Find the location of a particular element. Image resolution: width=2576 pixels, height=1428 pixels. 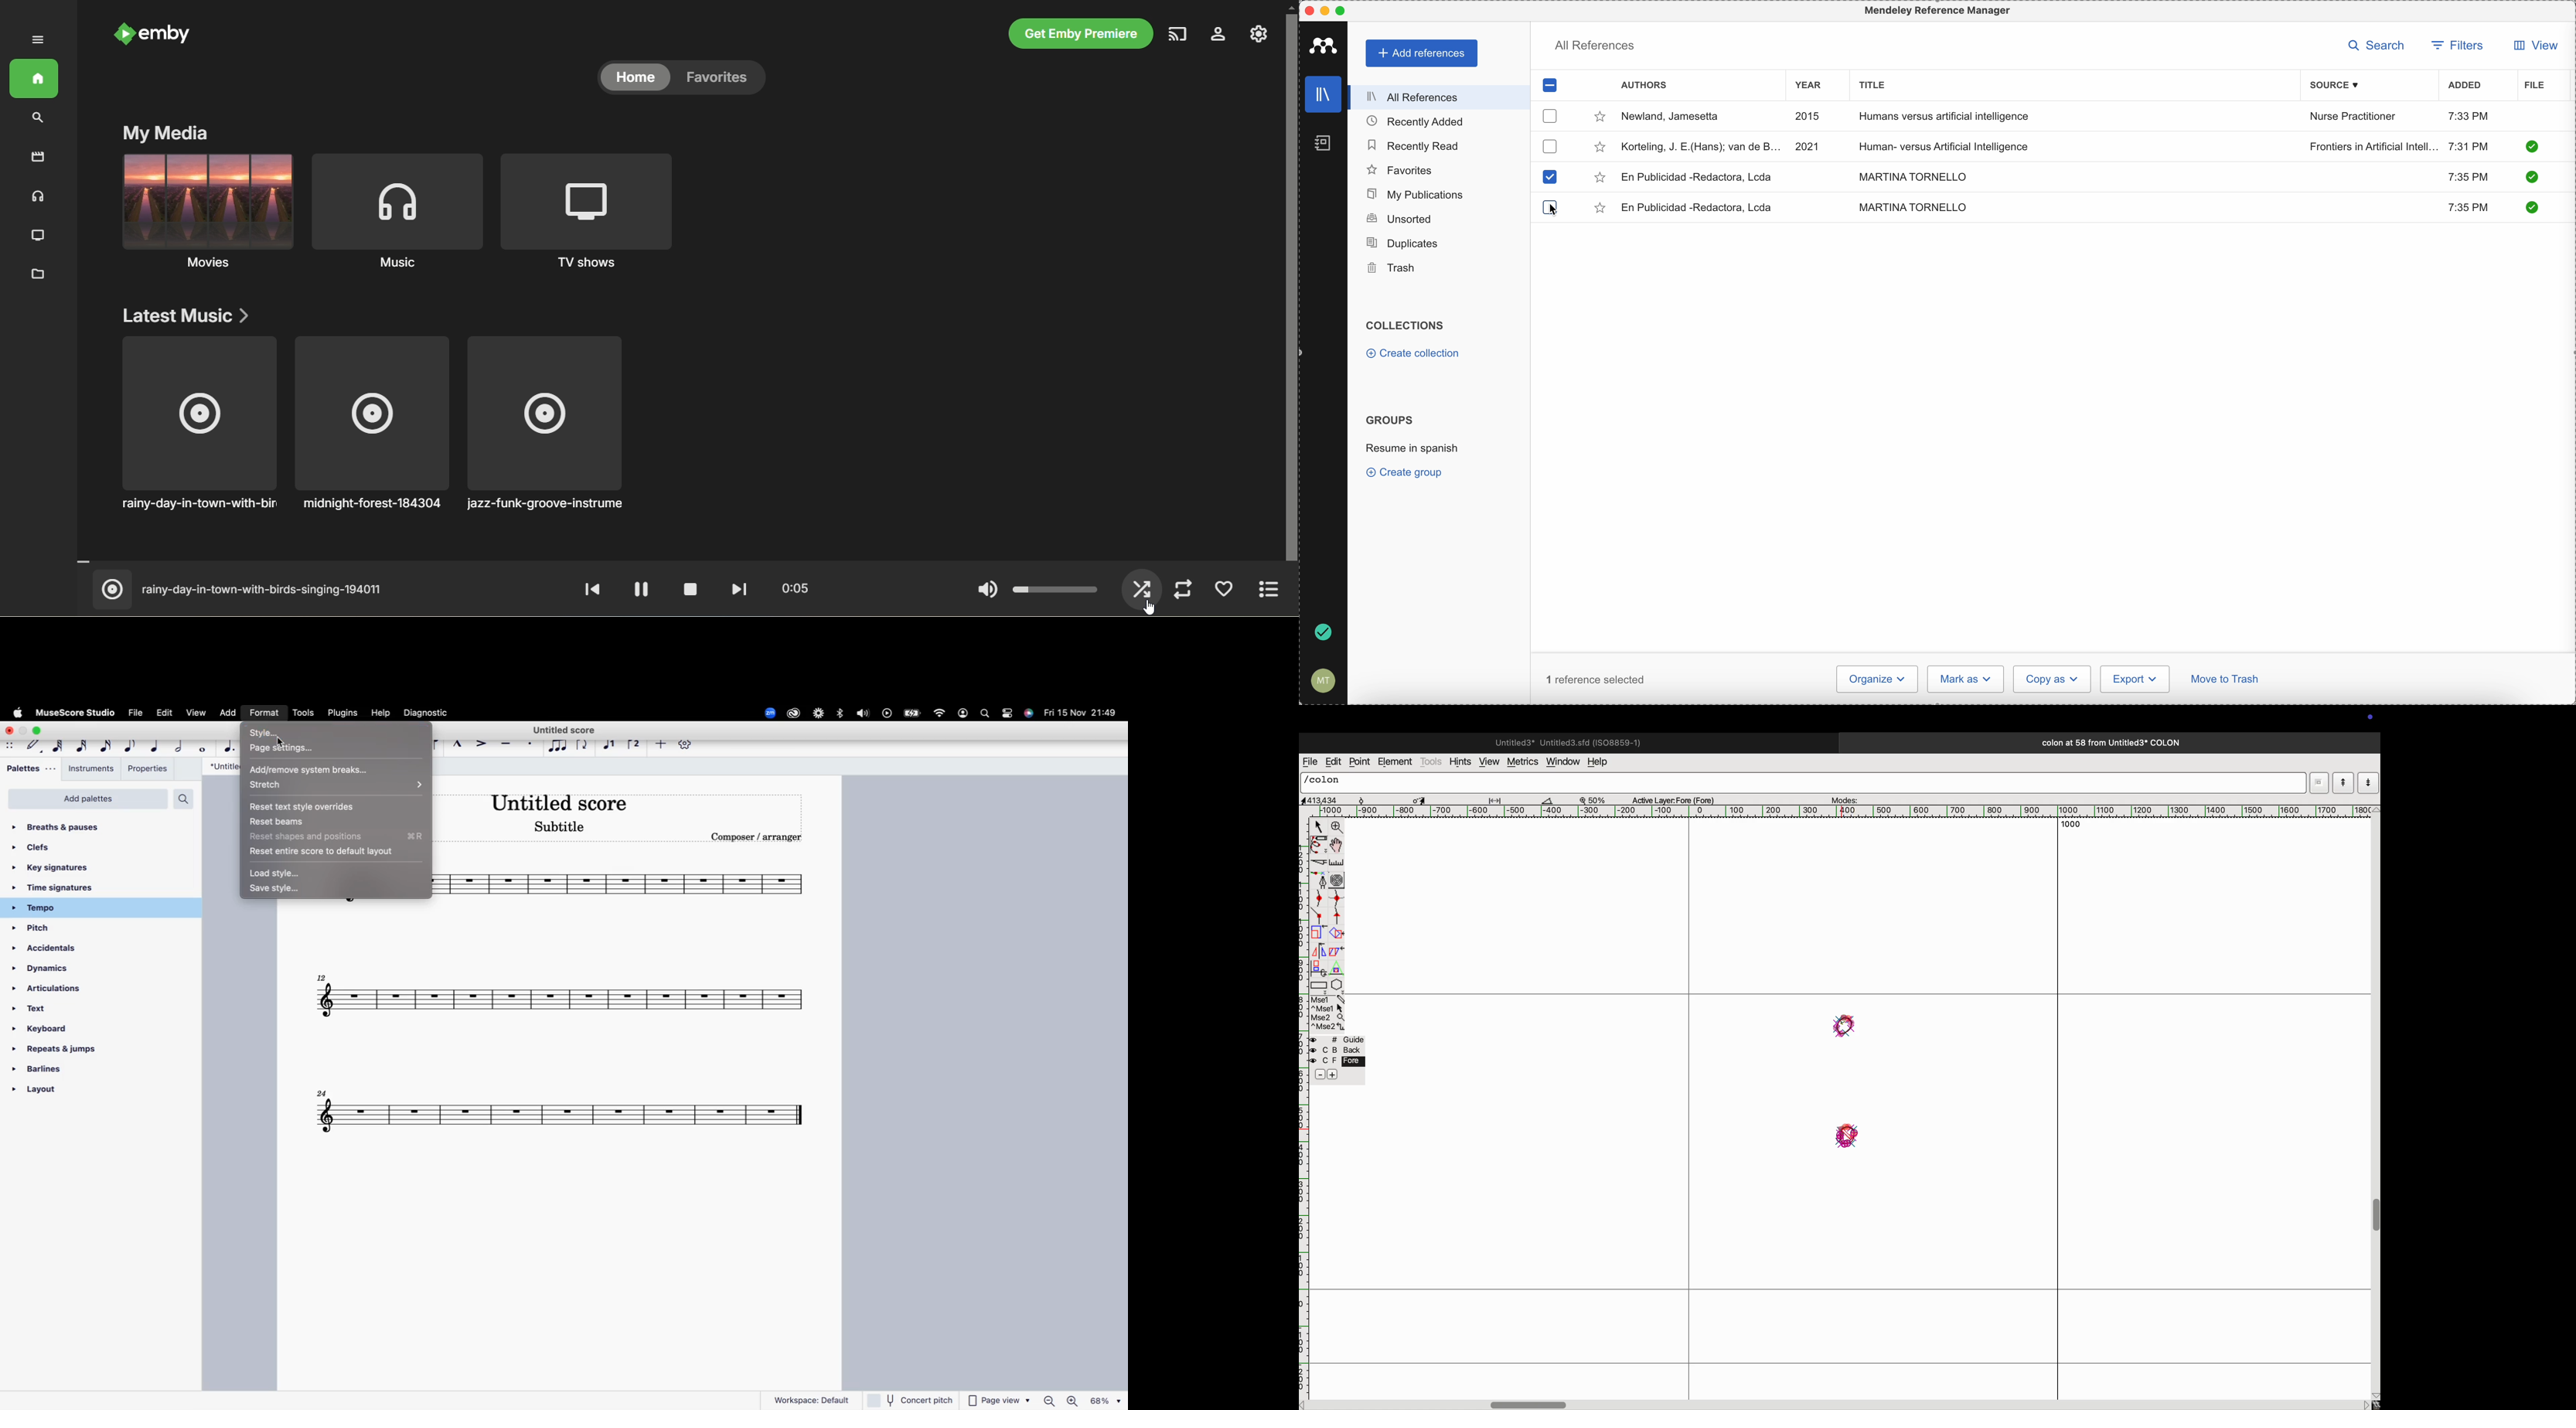

score title is located at coordinates (560, 802).